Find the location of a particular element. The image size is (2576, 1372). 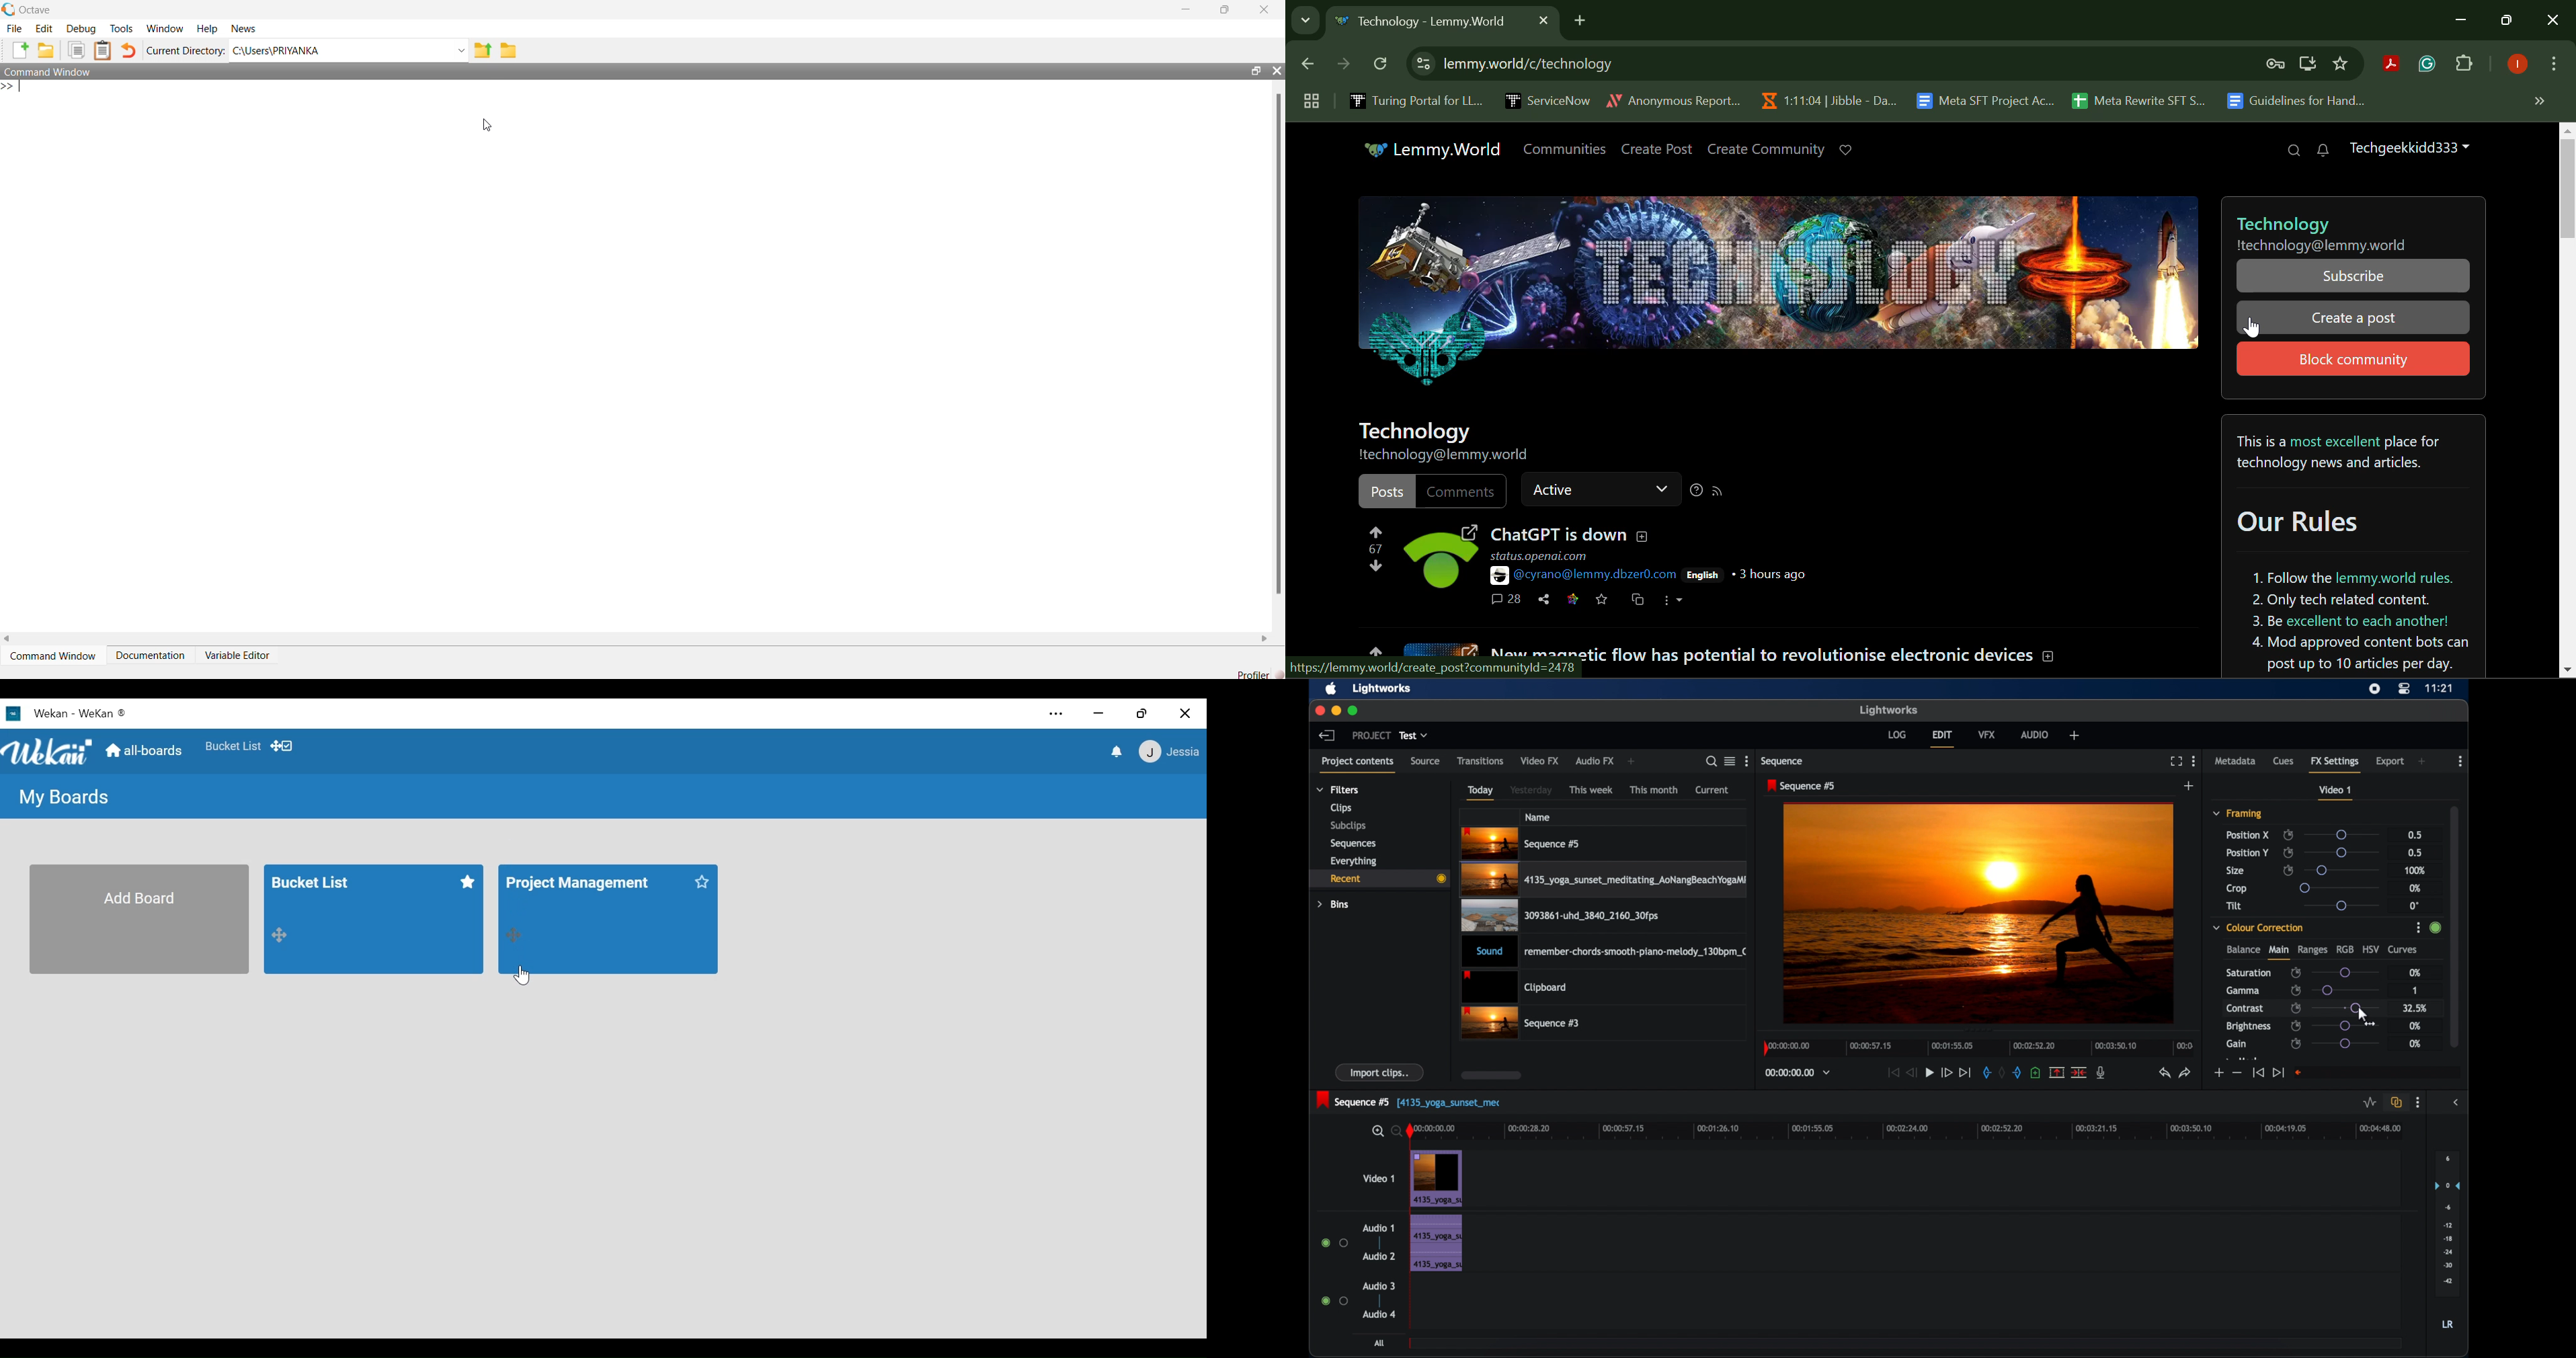

split is located at coordinates (2080, 1071).